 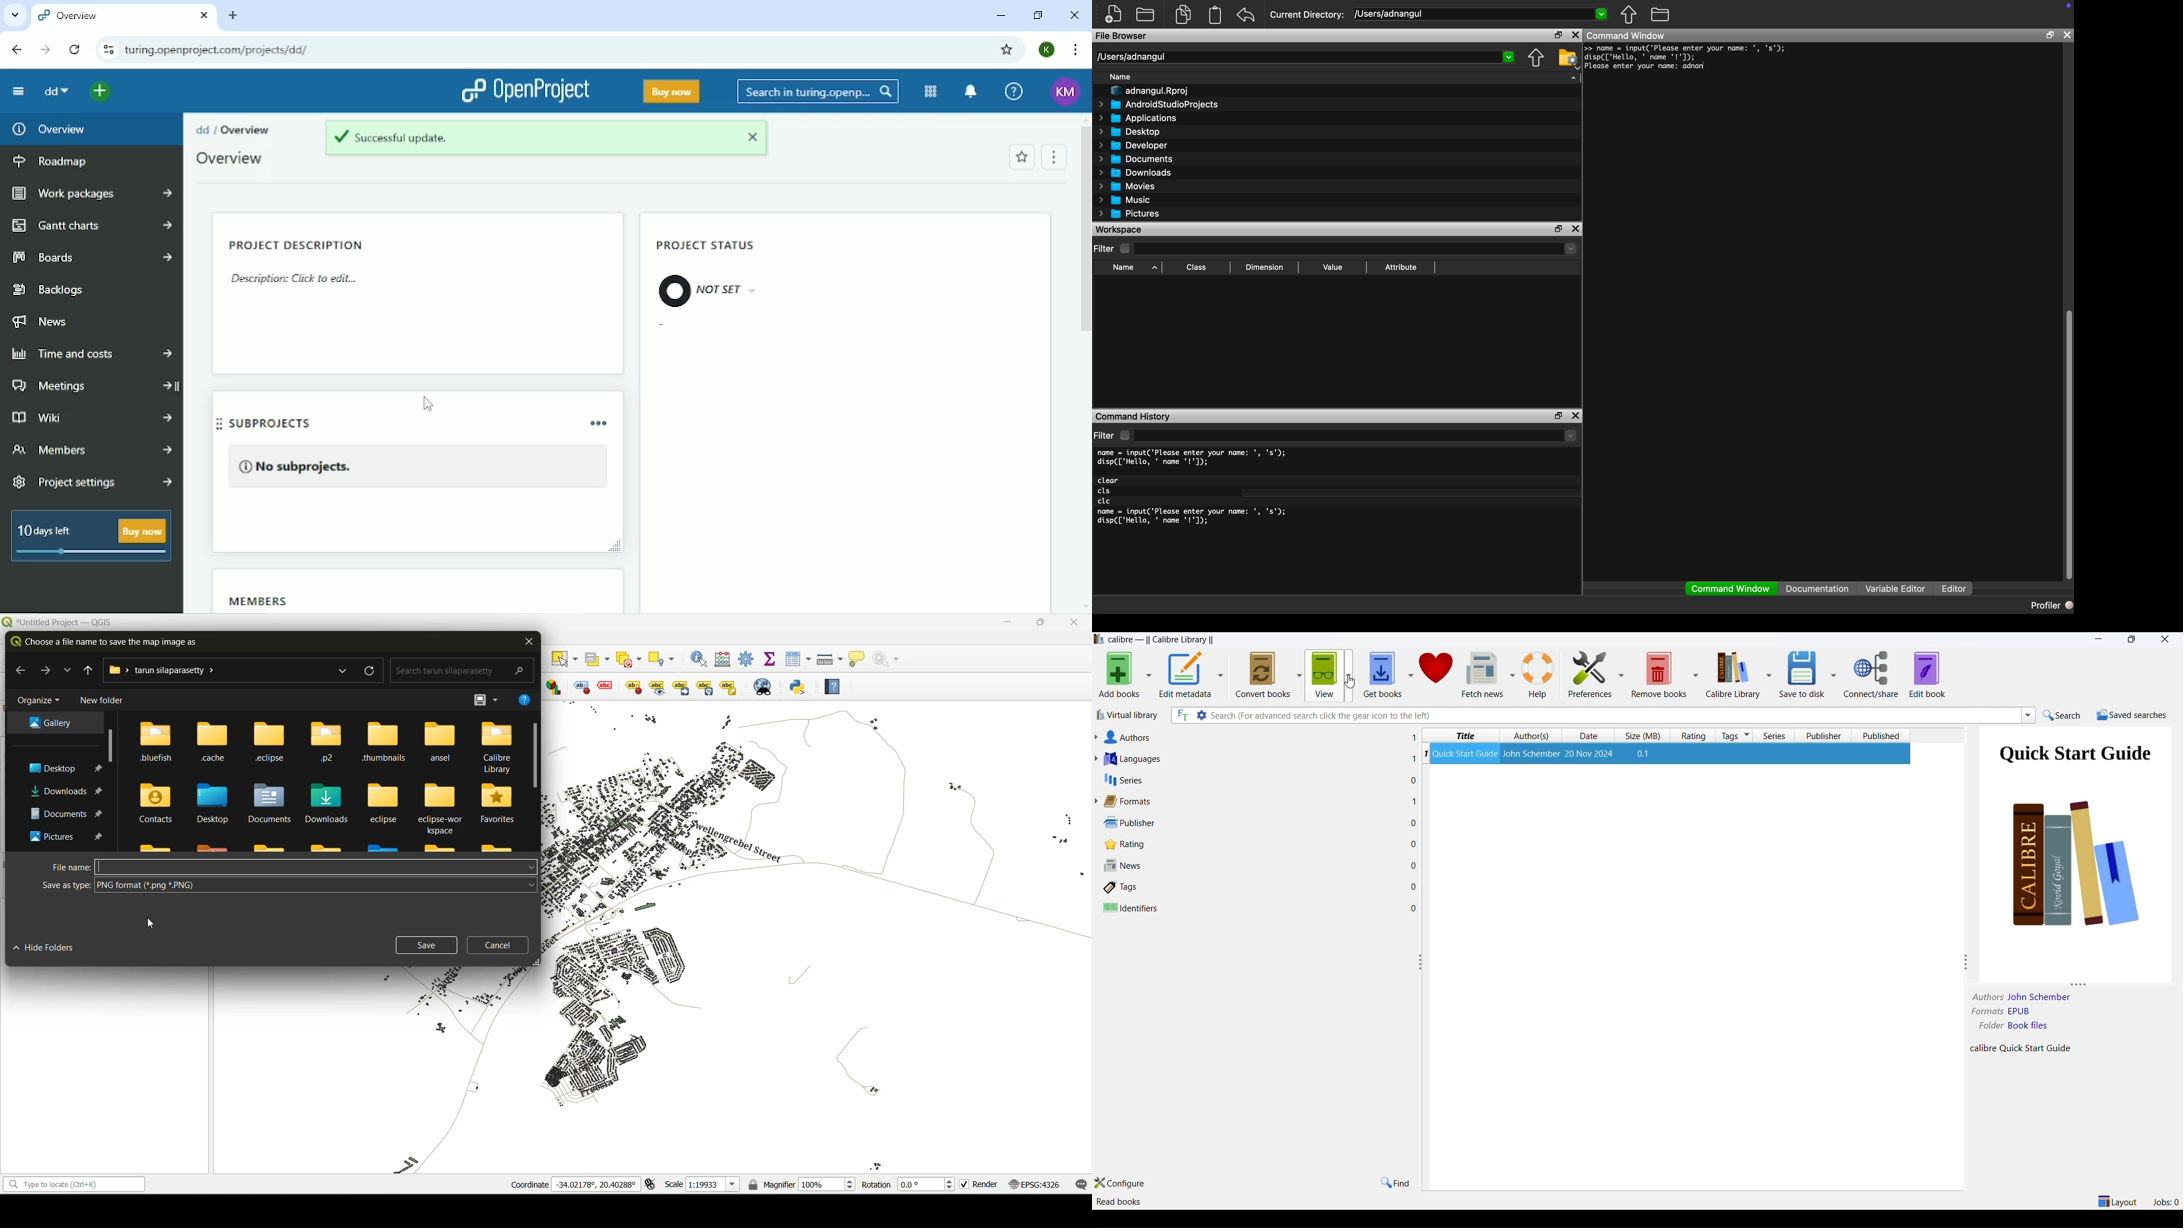 What do you see at coordinates (1255, 801) in the screenshot?
I see `formats` at bounding box center [1255, 801].